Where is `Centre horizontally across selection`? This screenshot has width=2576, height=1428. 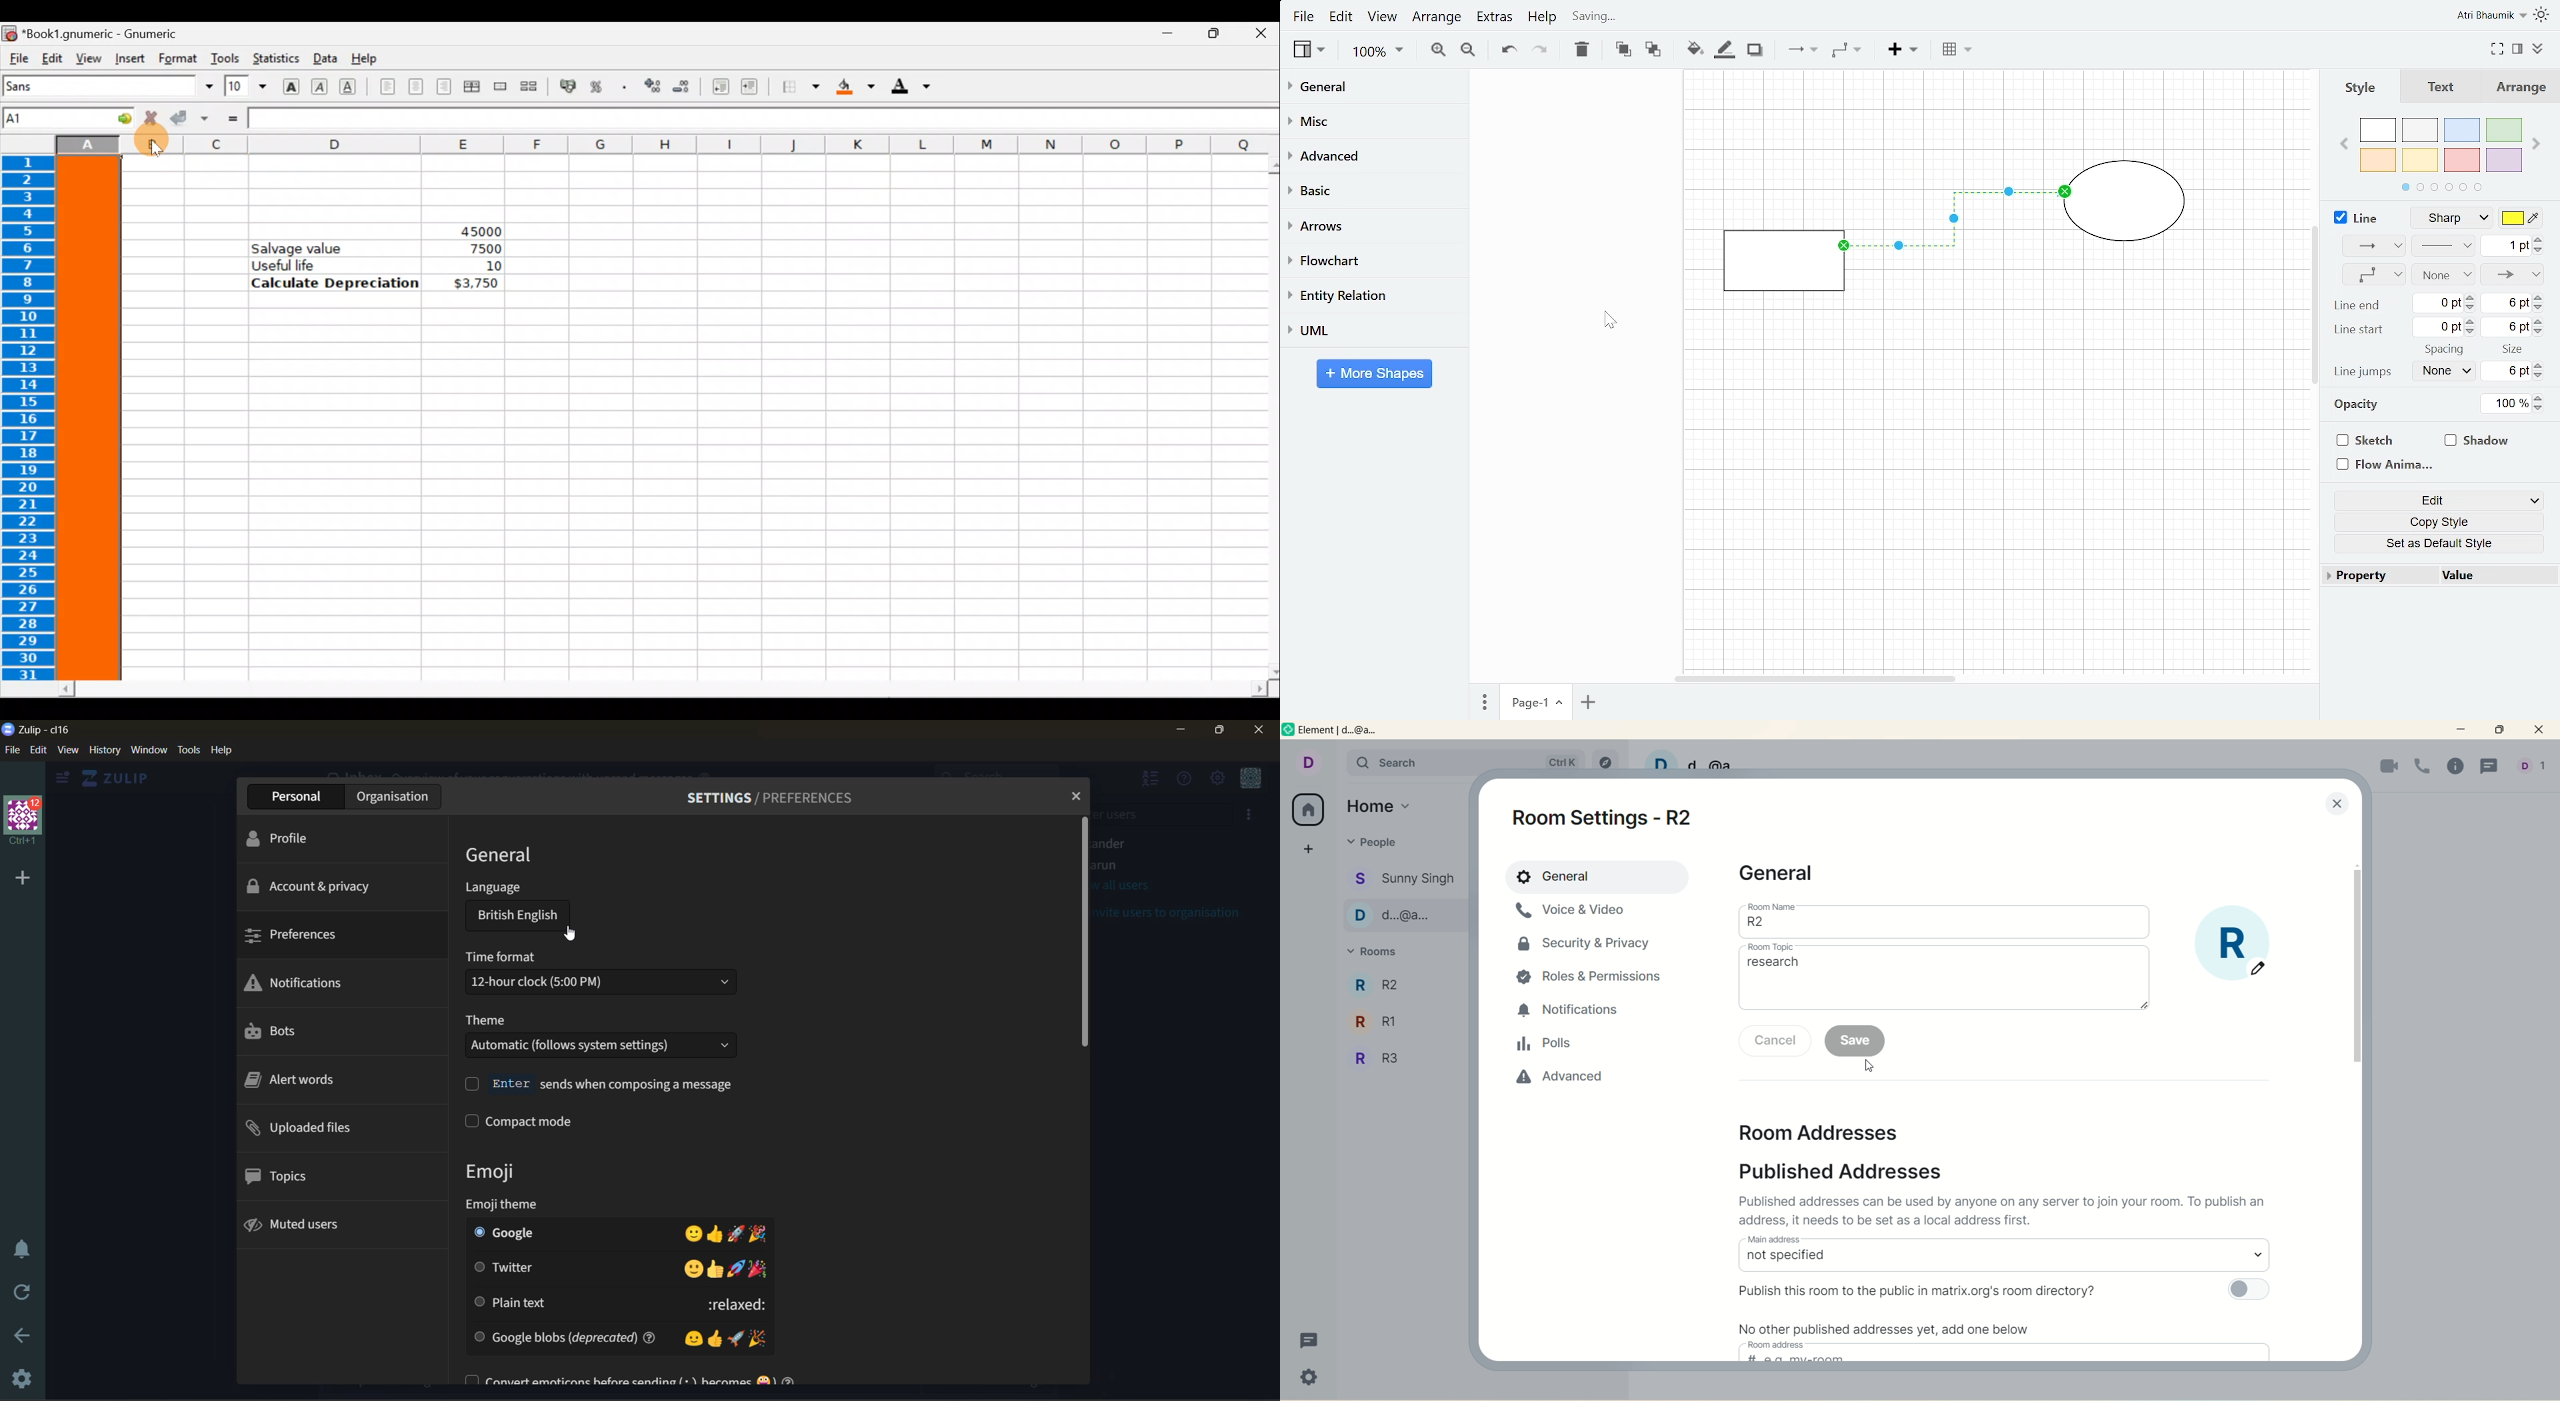
Centre horizontally across selection is located at coordinates (471, 89).